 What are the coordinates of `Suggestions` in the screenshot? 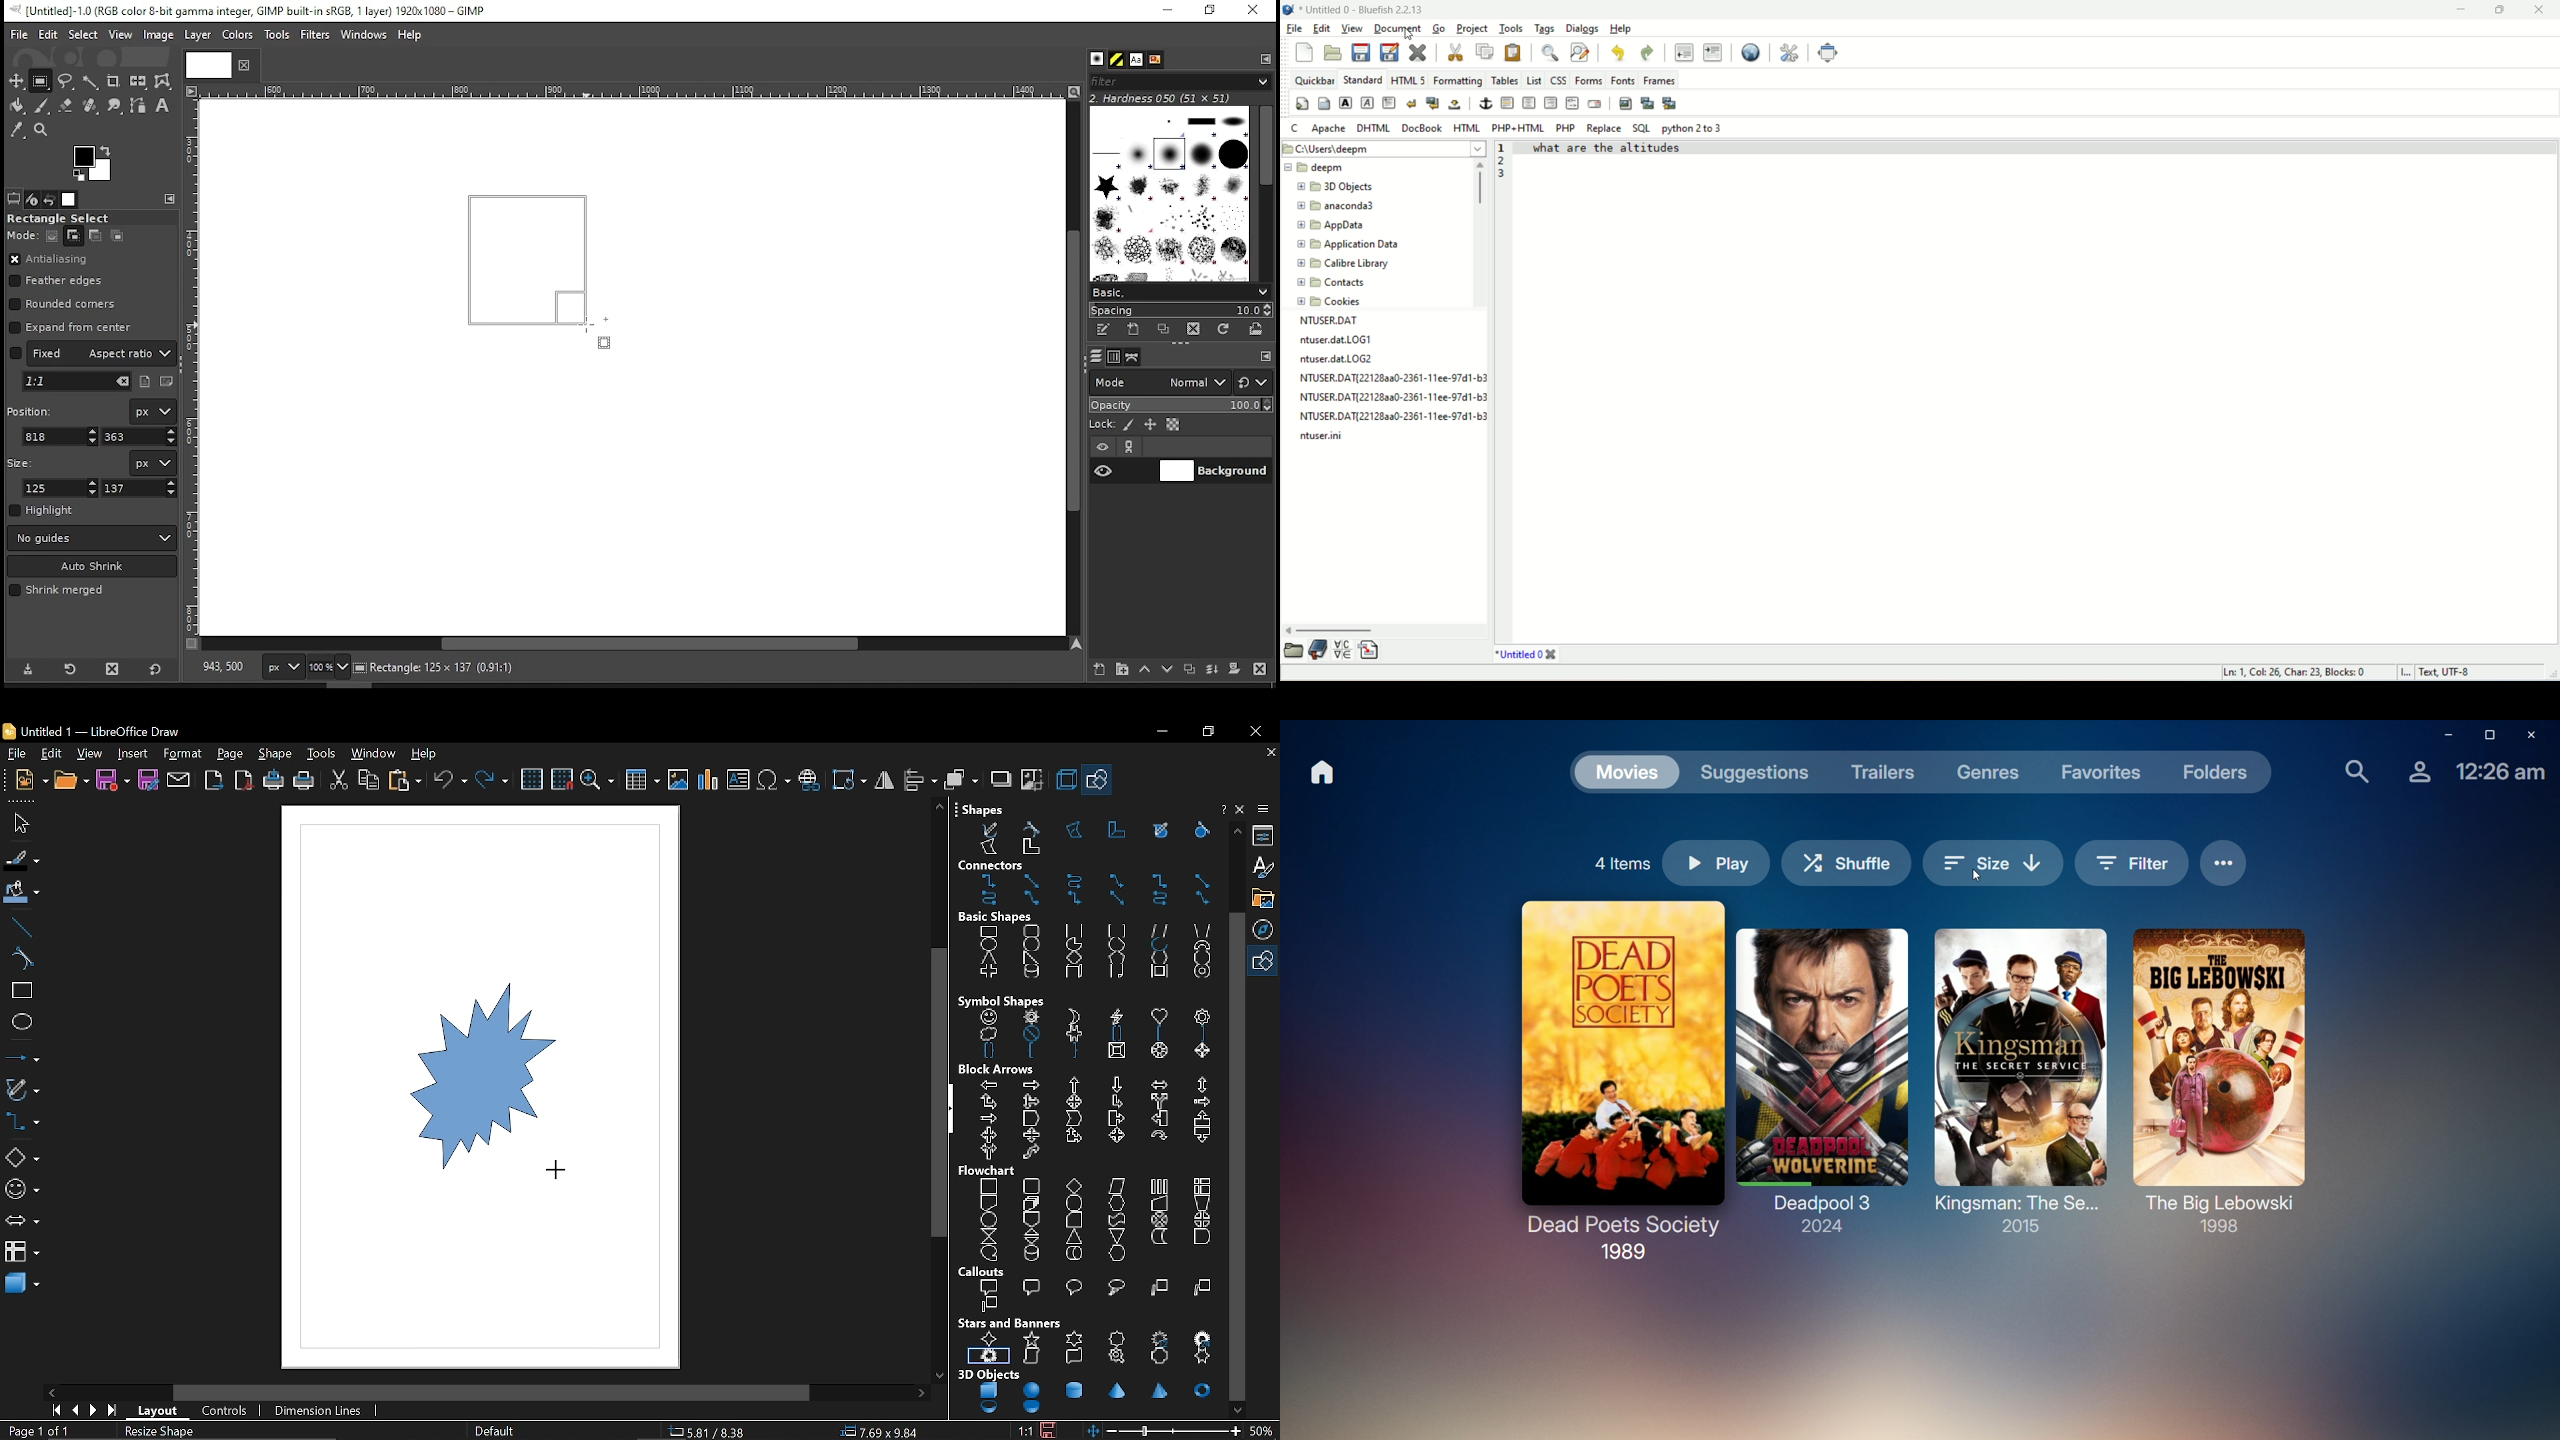 It's located at (1759, 770).